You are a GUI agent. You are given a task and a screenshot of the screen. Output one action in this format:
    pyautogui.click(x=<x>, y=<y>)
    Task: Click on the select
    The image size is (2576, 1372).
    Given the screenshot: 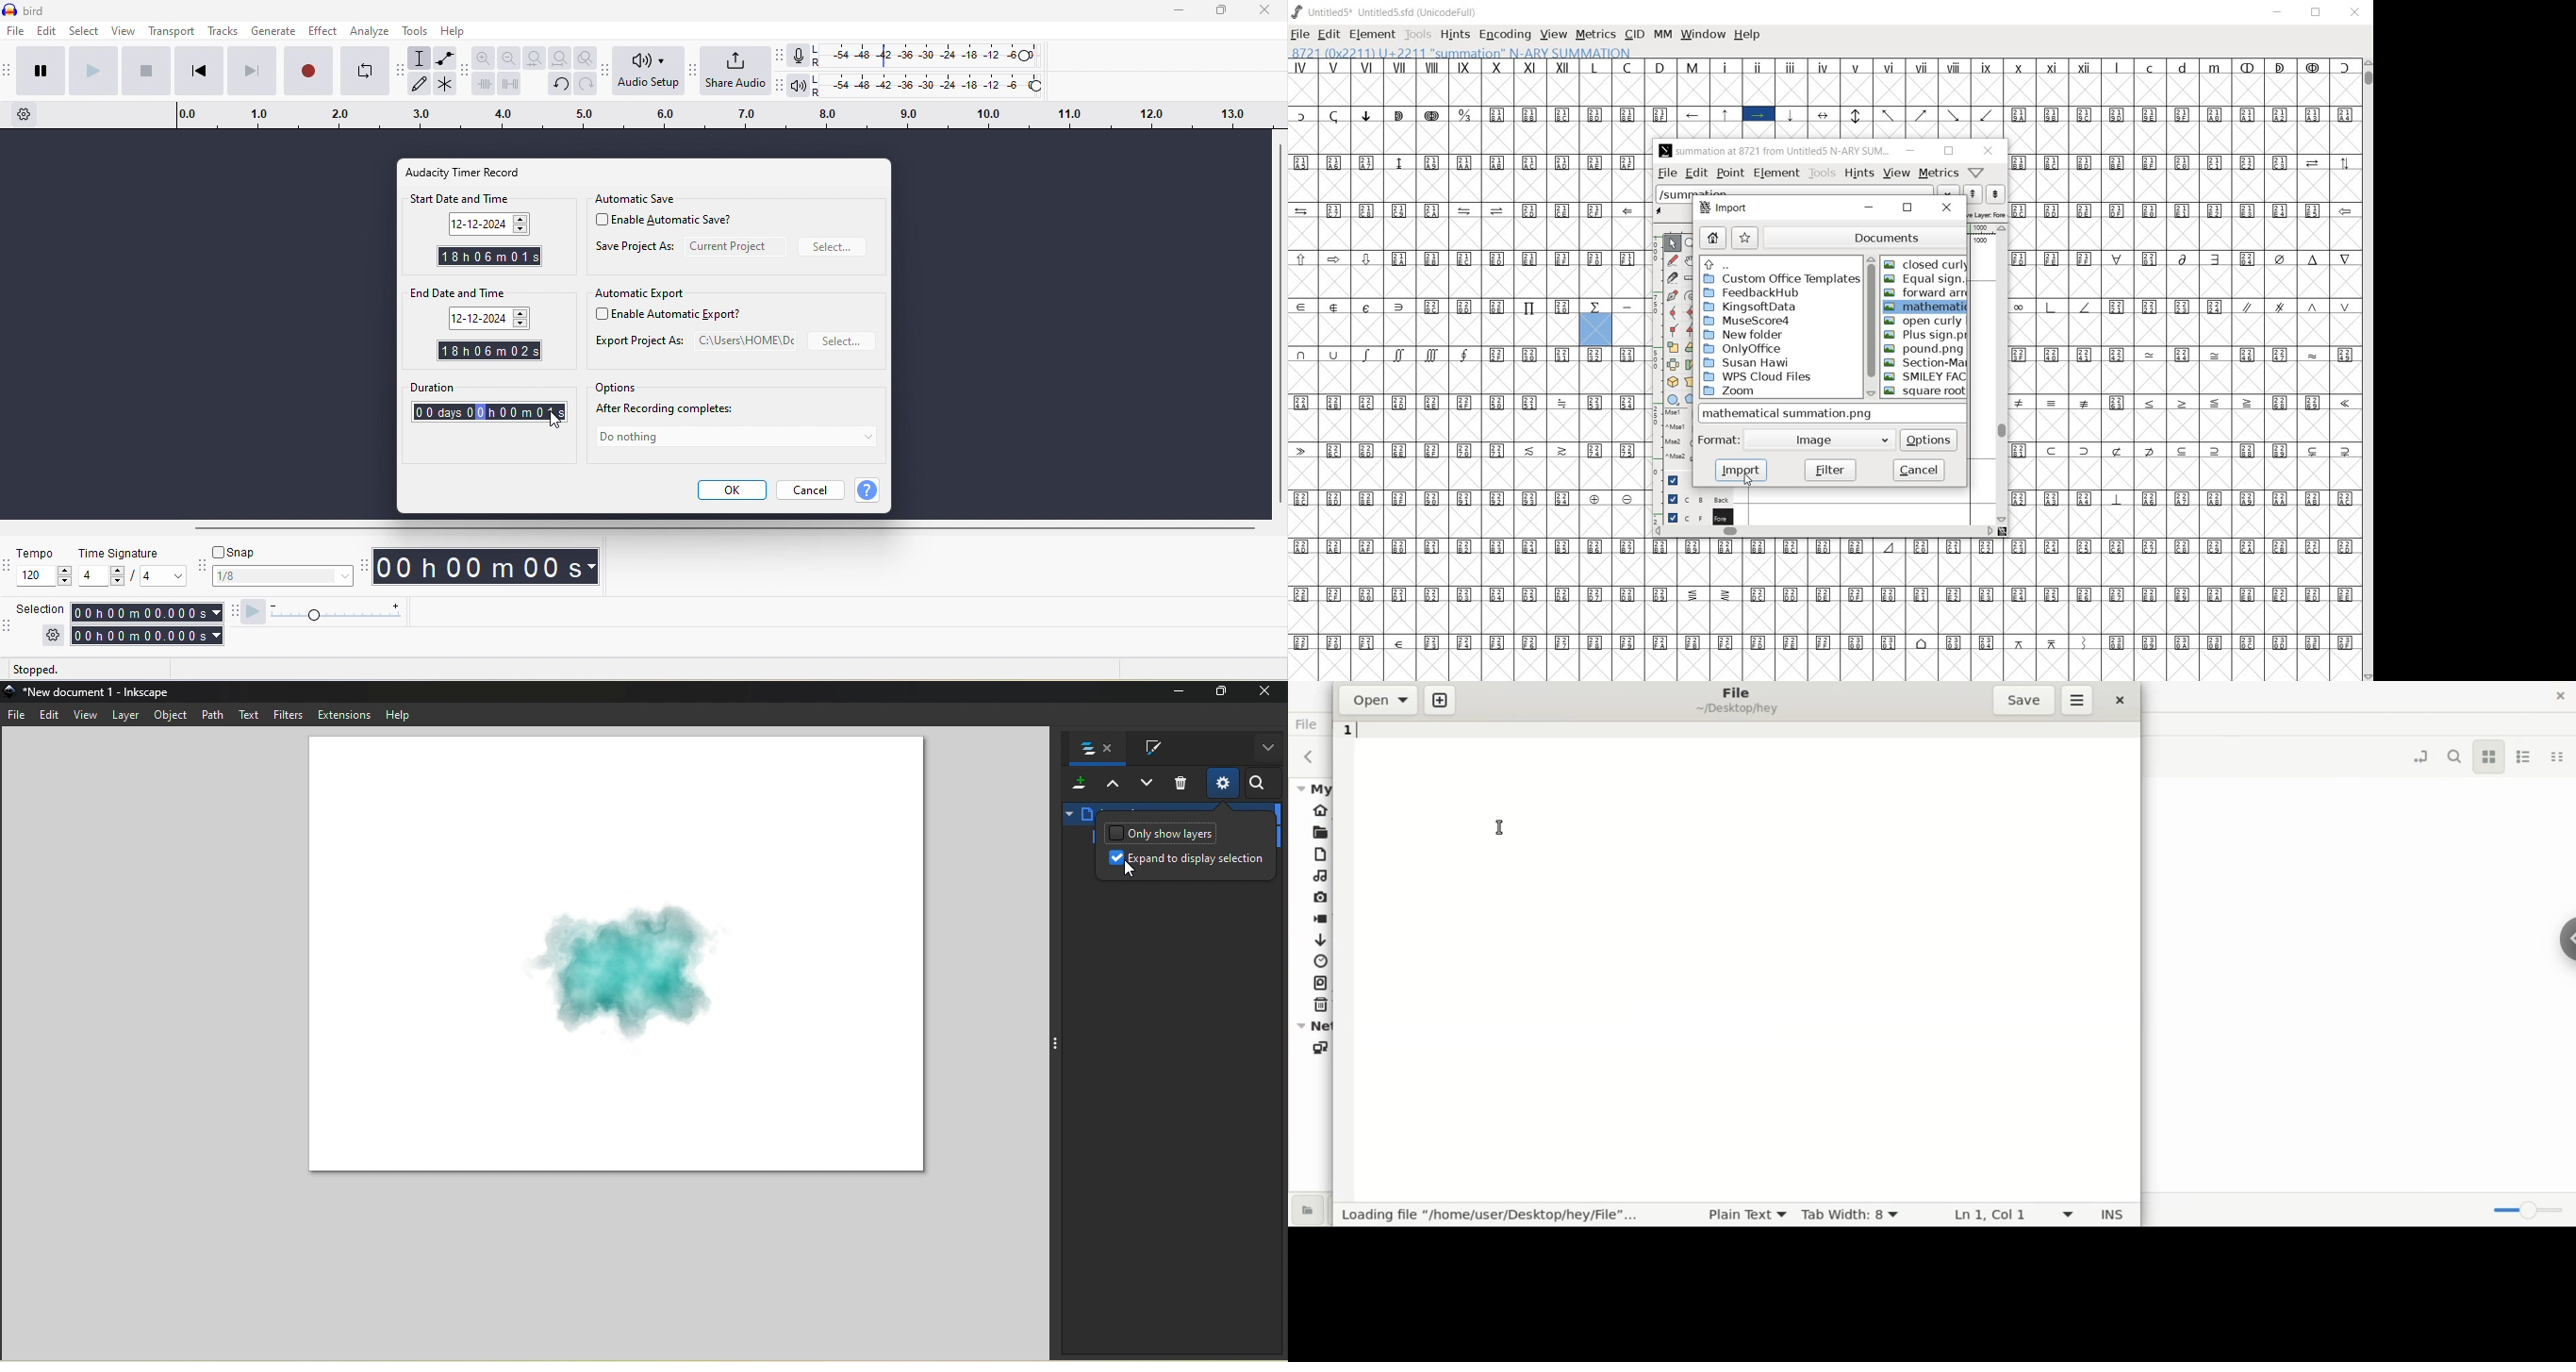 What is the action you would take?
    pyautogui.click(x=86, y=32)
    